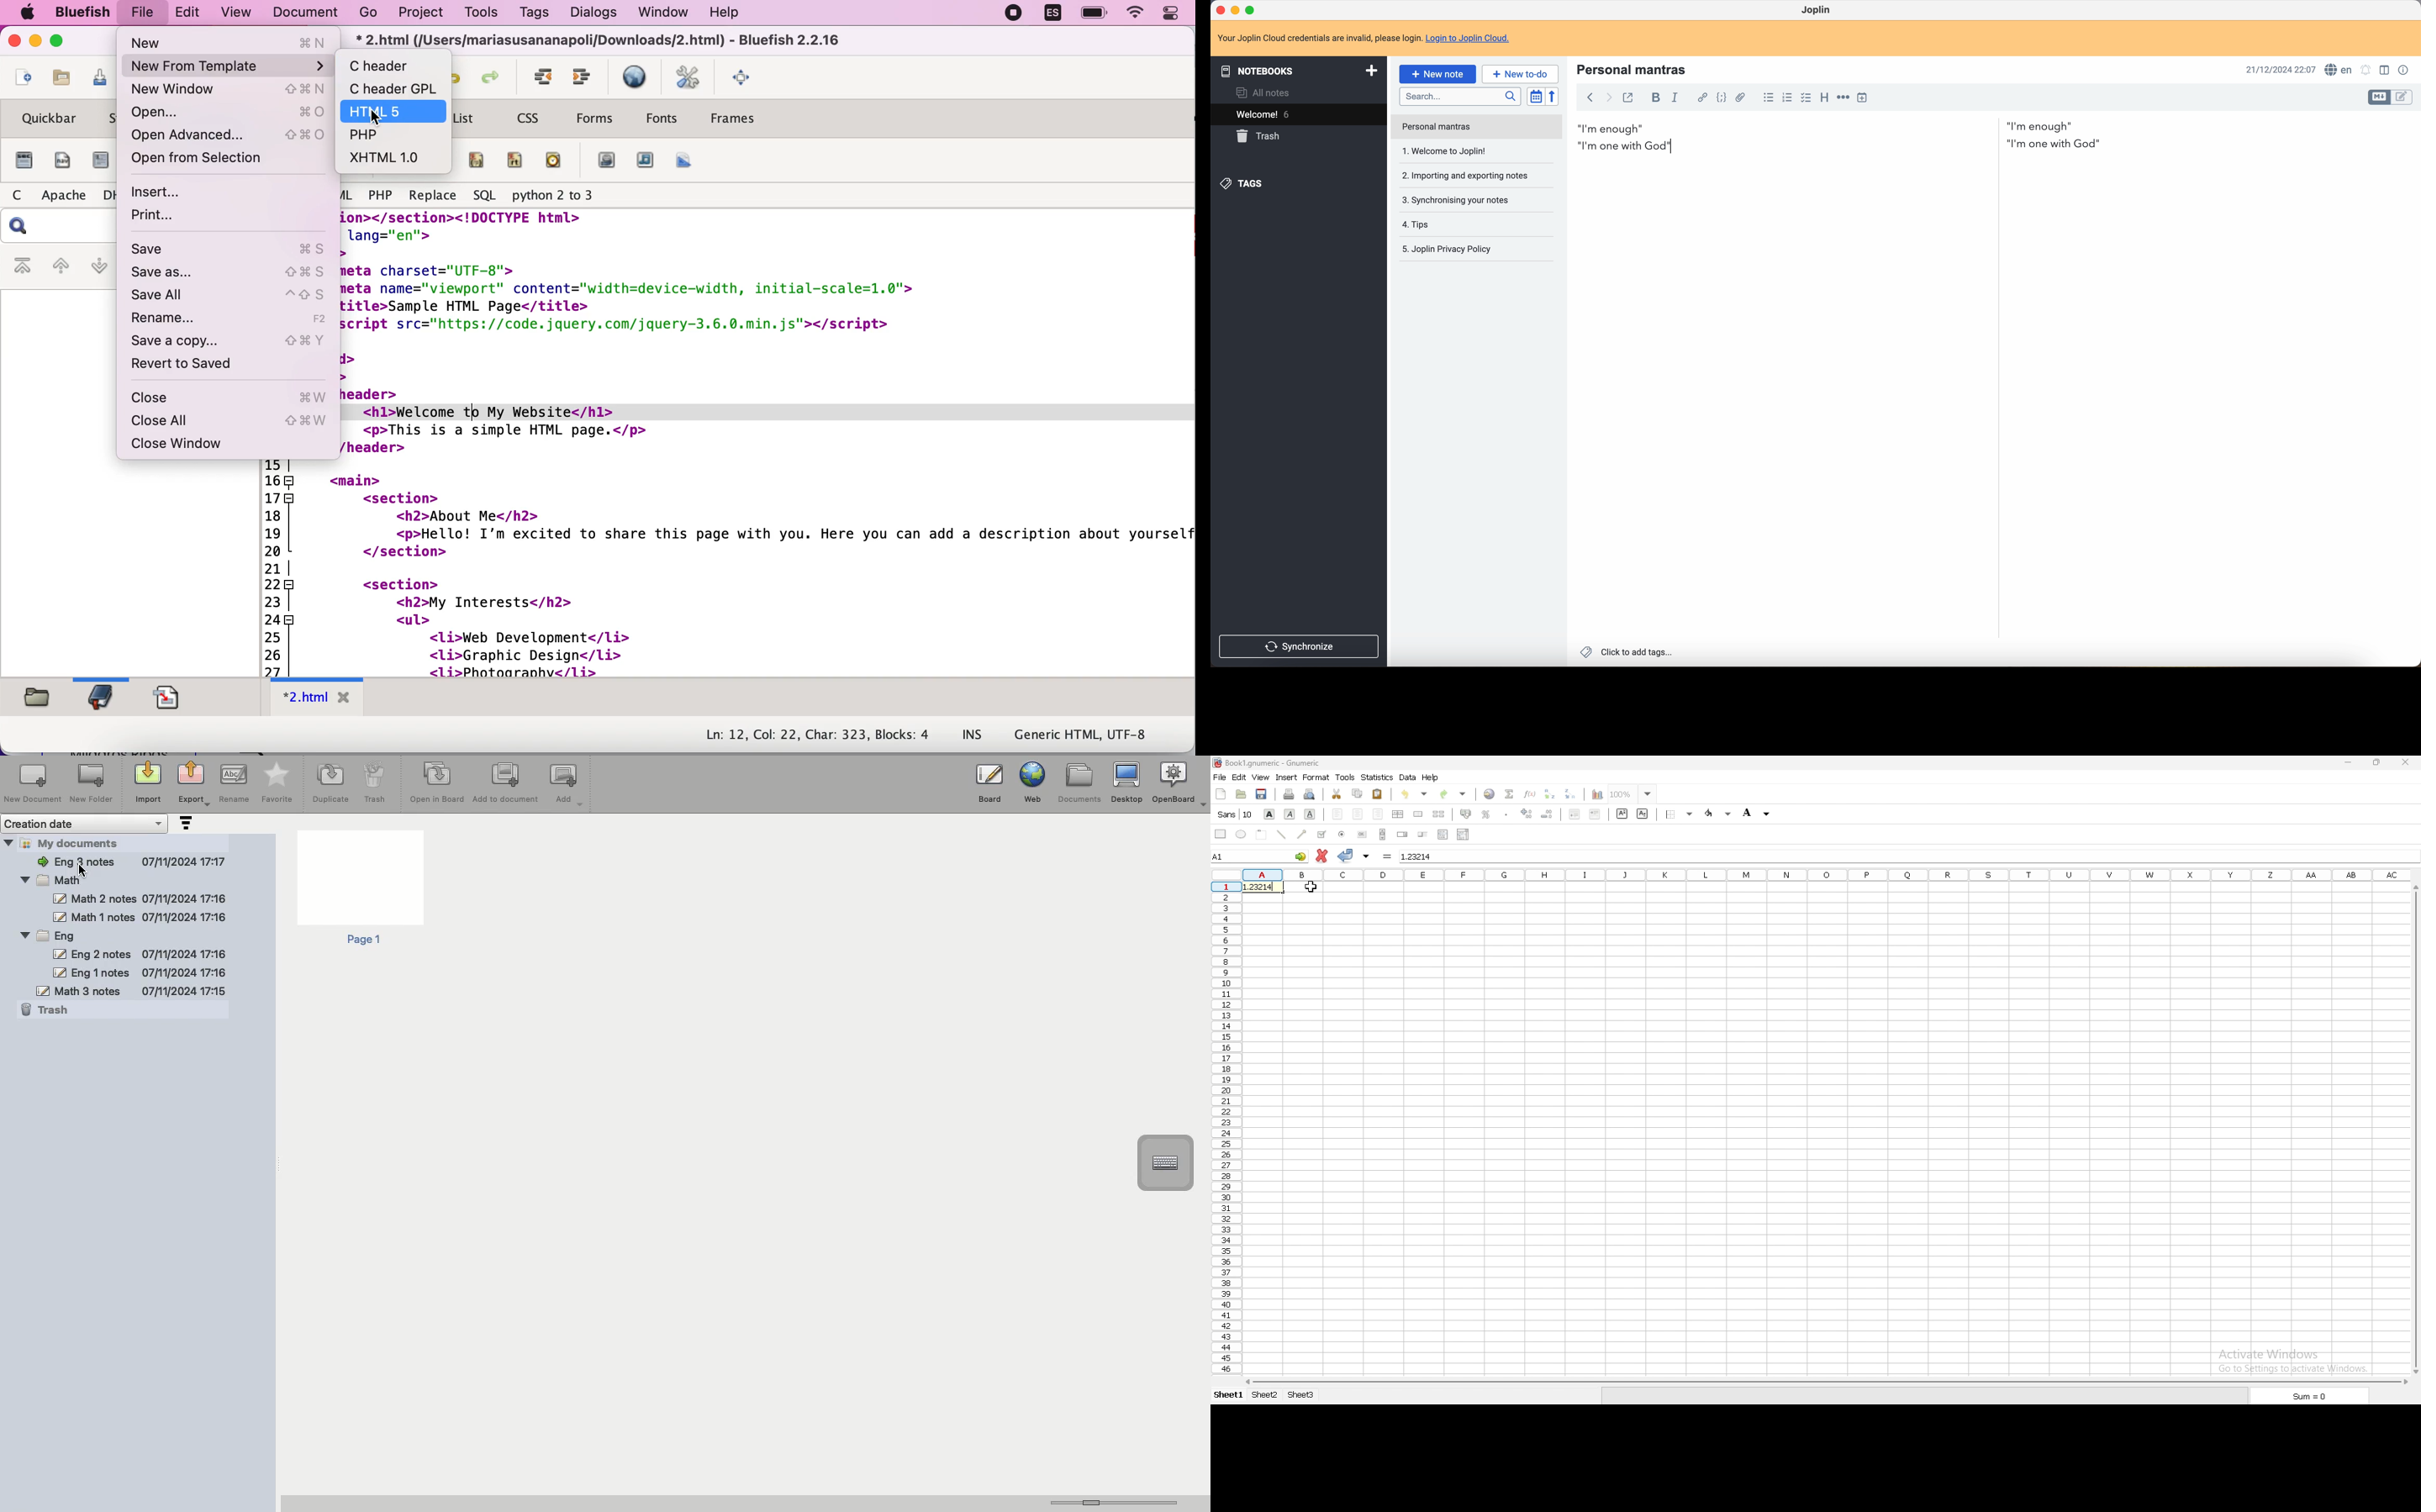 The image size is (2436, 1512). I want to click on italic, so click(1290, 814).